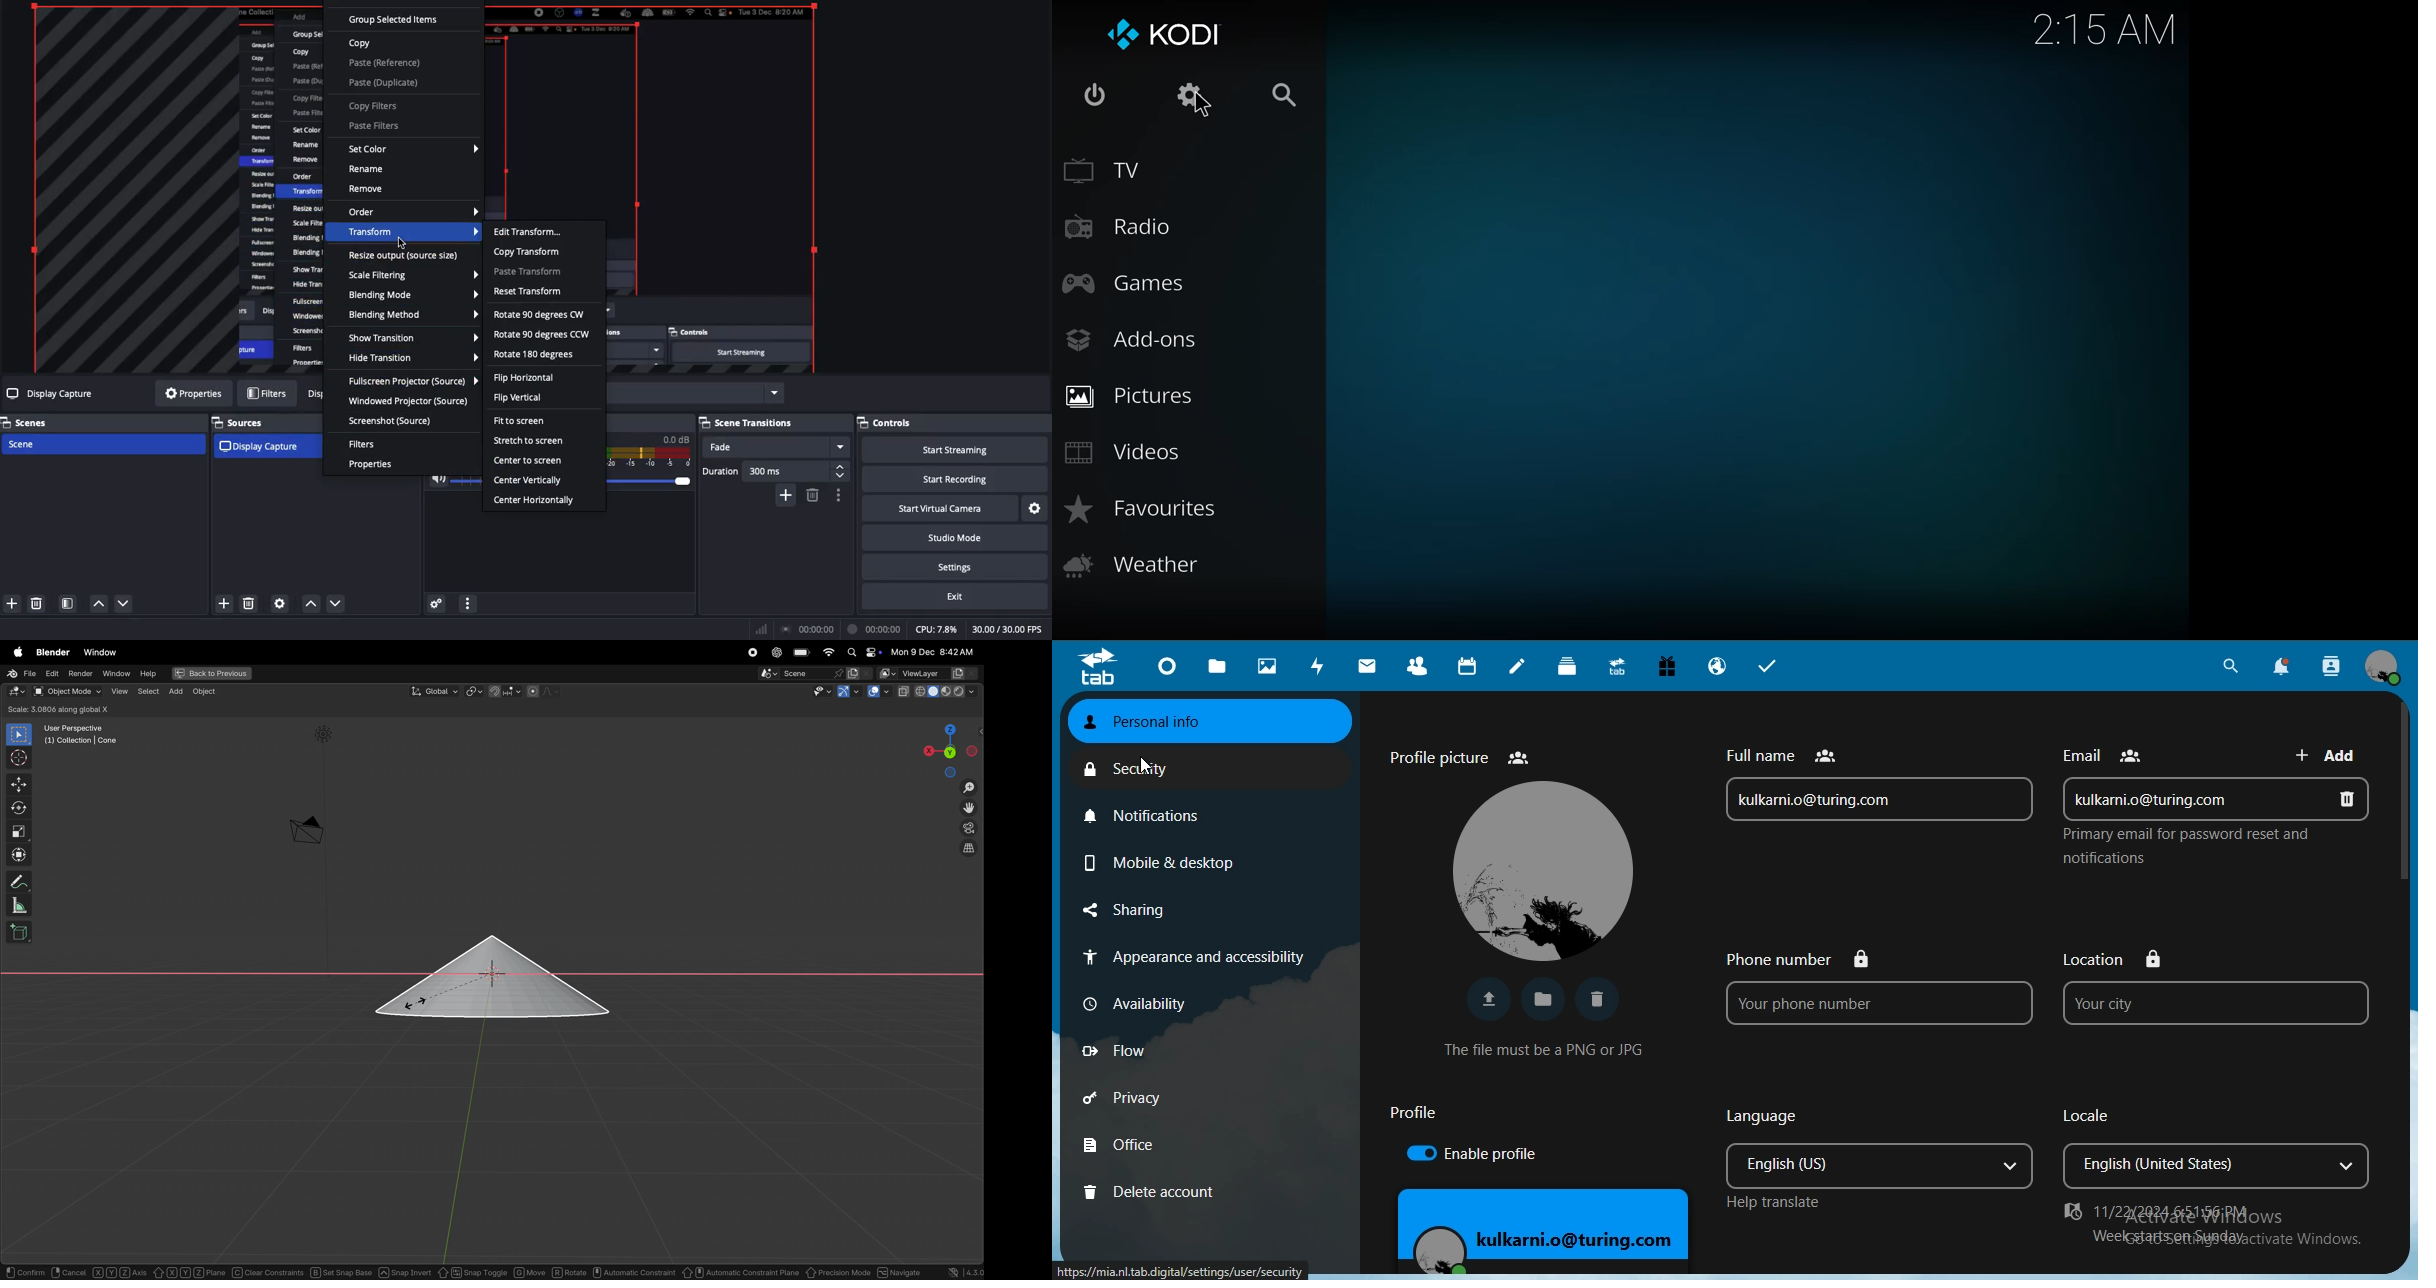  Describe the element at coordinates (1465, 667) in the screenshot. I see `calendar` at that location.